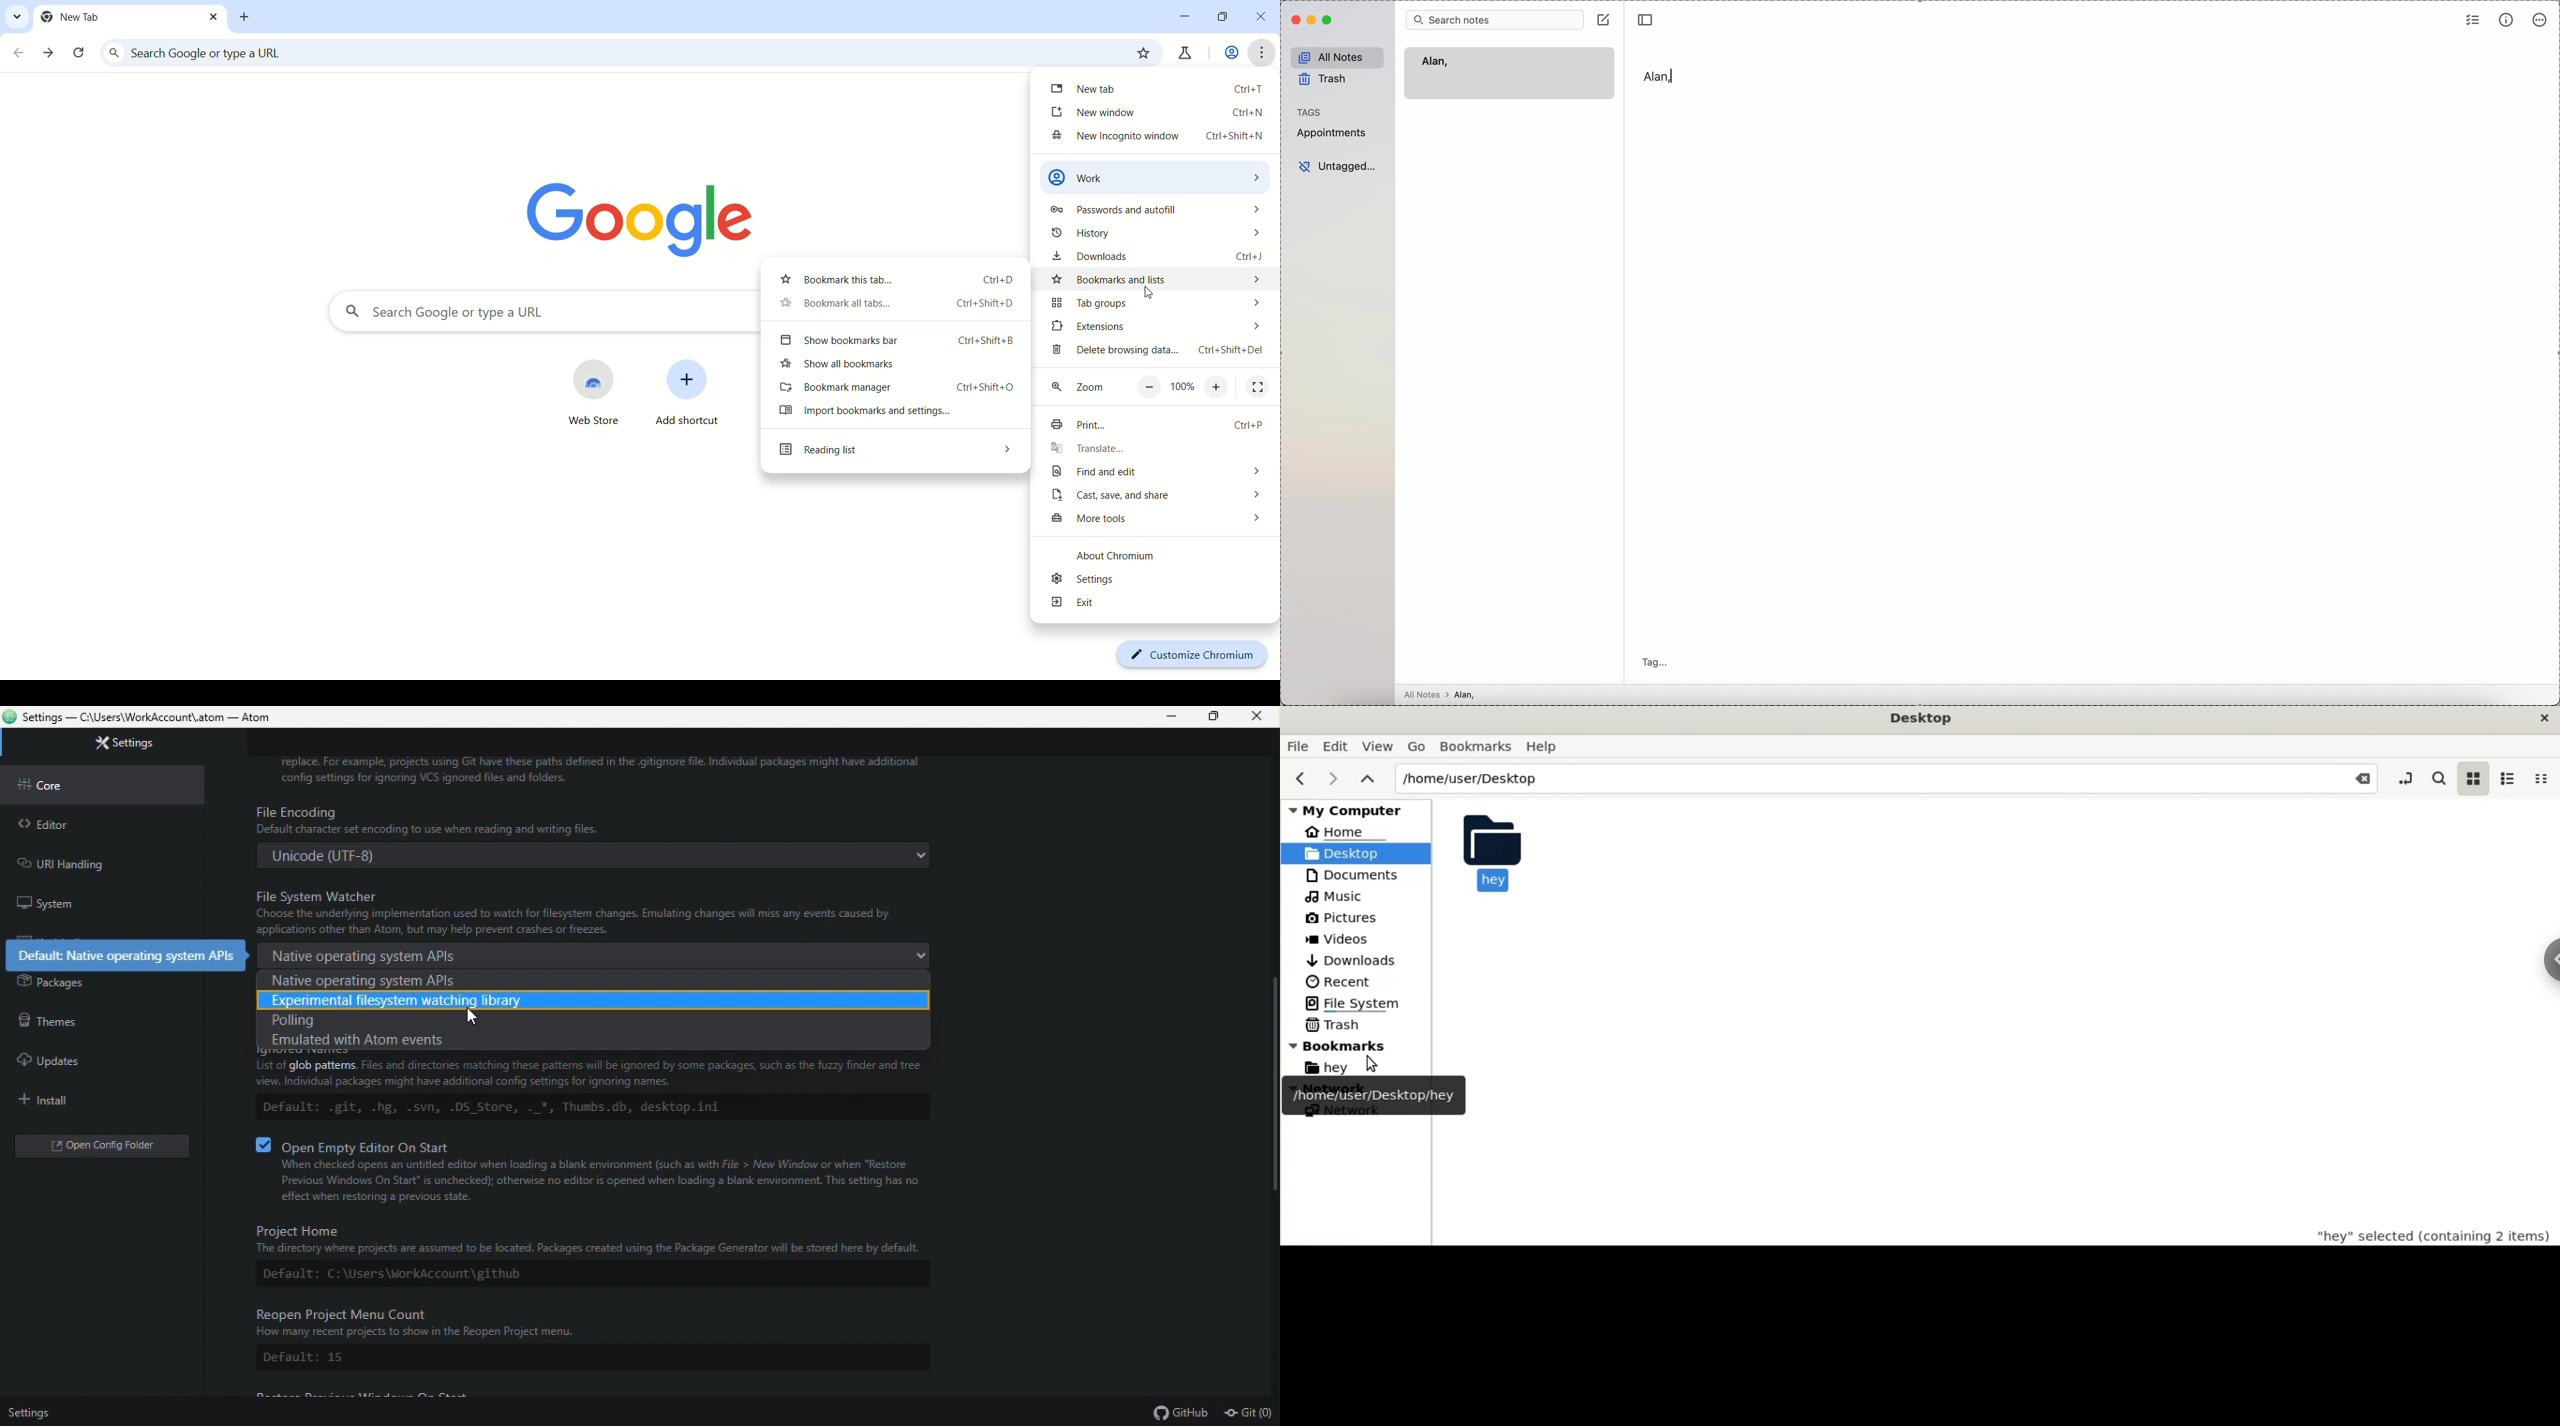  I want to click on add shortcut, so click(689, 399).